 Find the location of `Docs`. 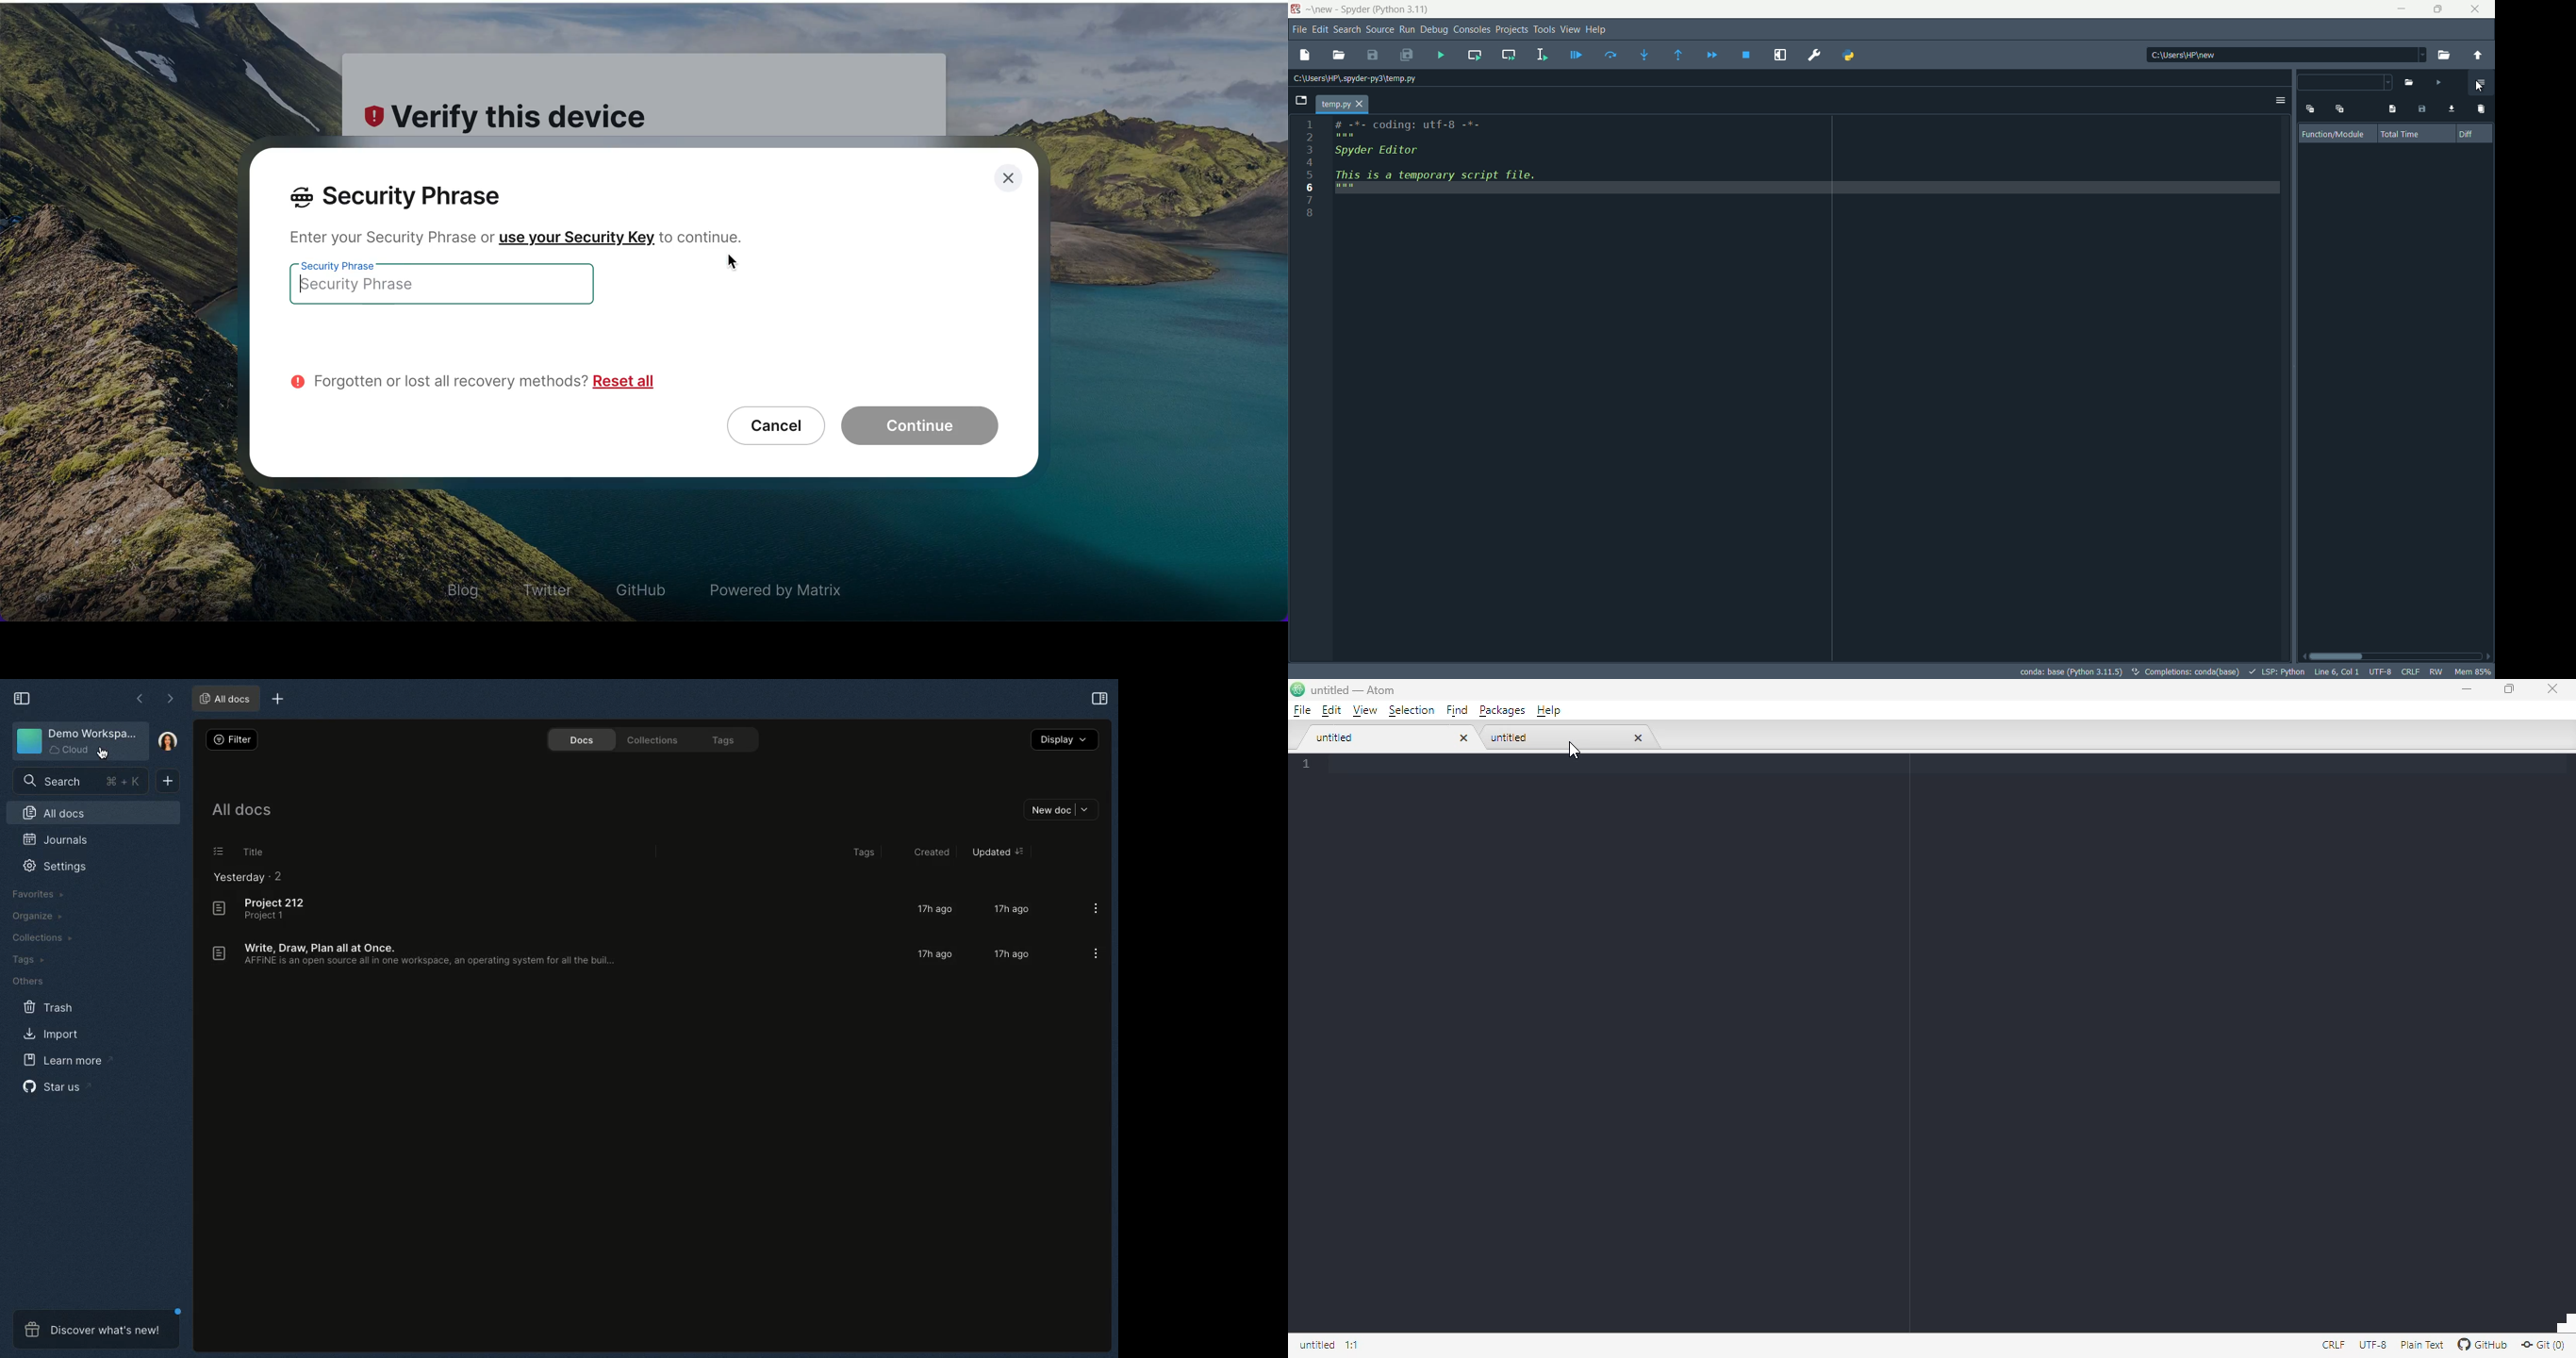

Docs is located at coordinates (576, 740).